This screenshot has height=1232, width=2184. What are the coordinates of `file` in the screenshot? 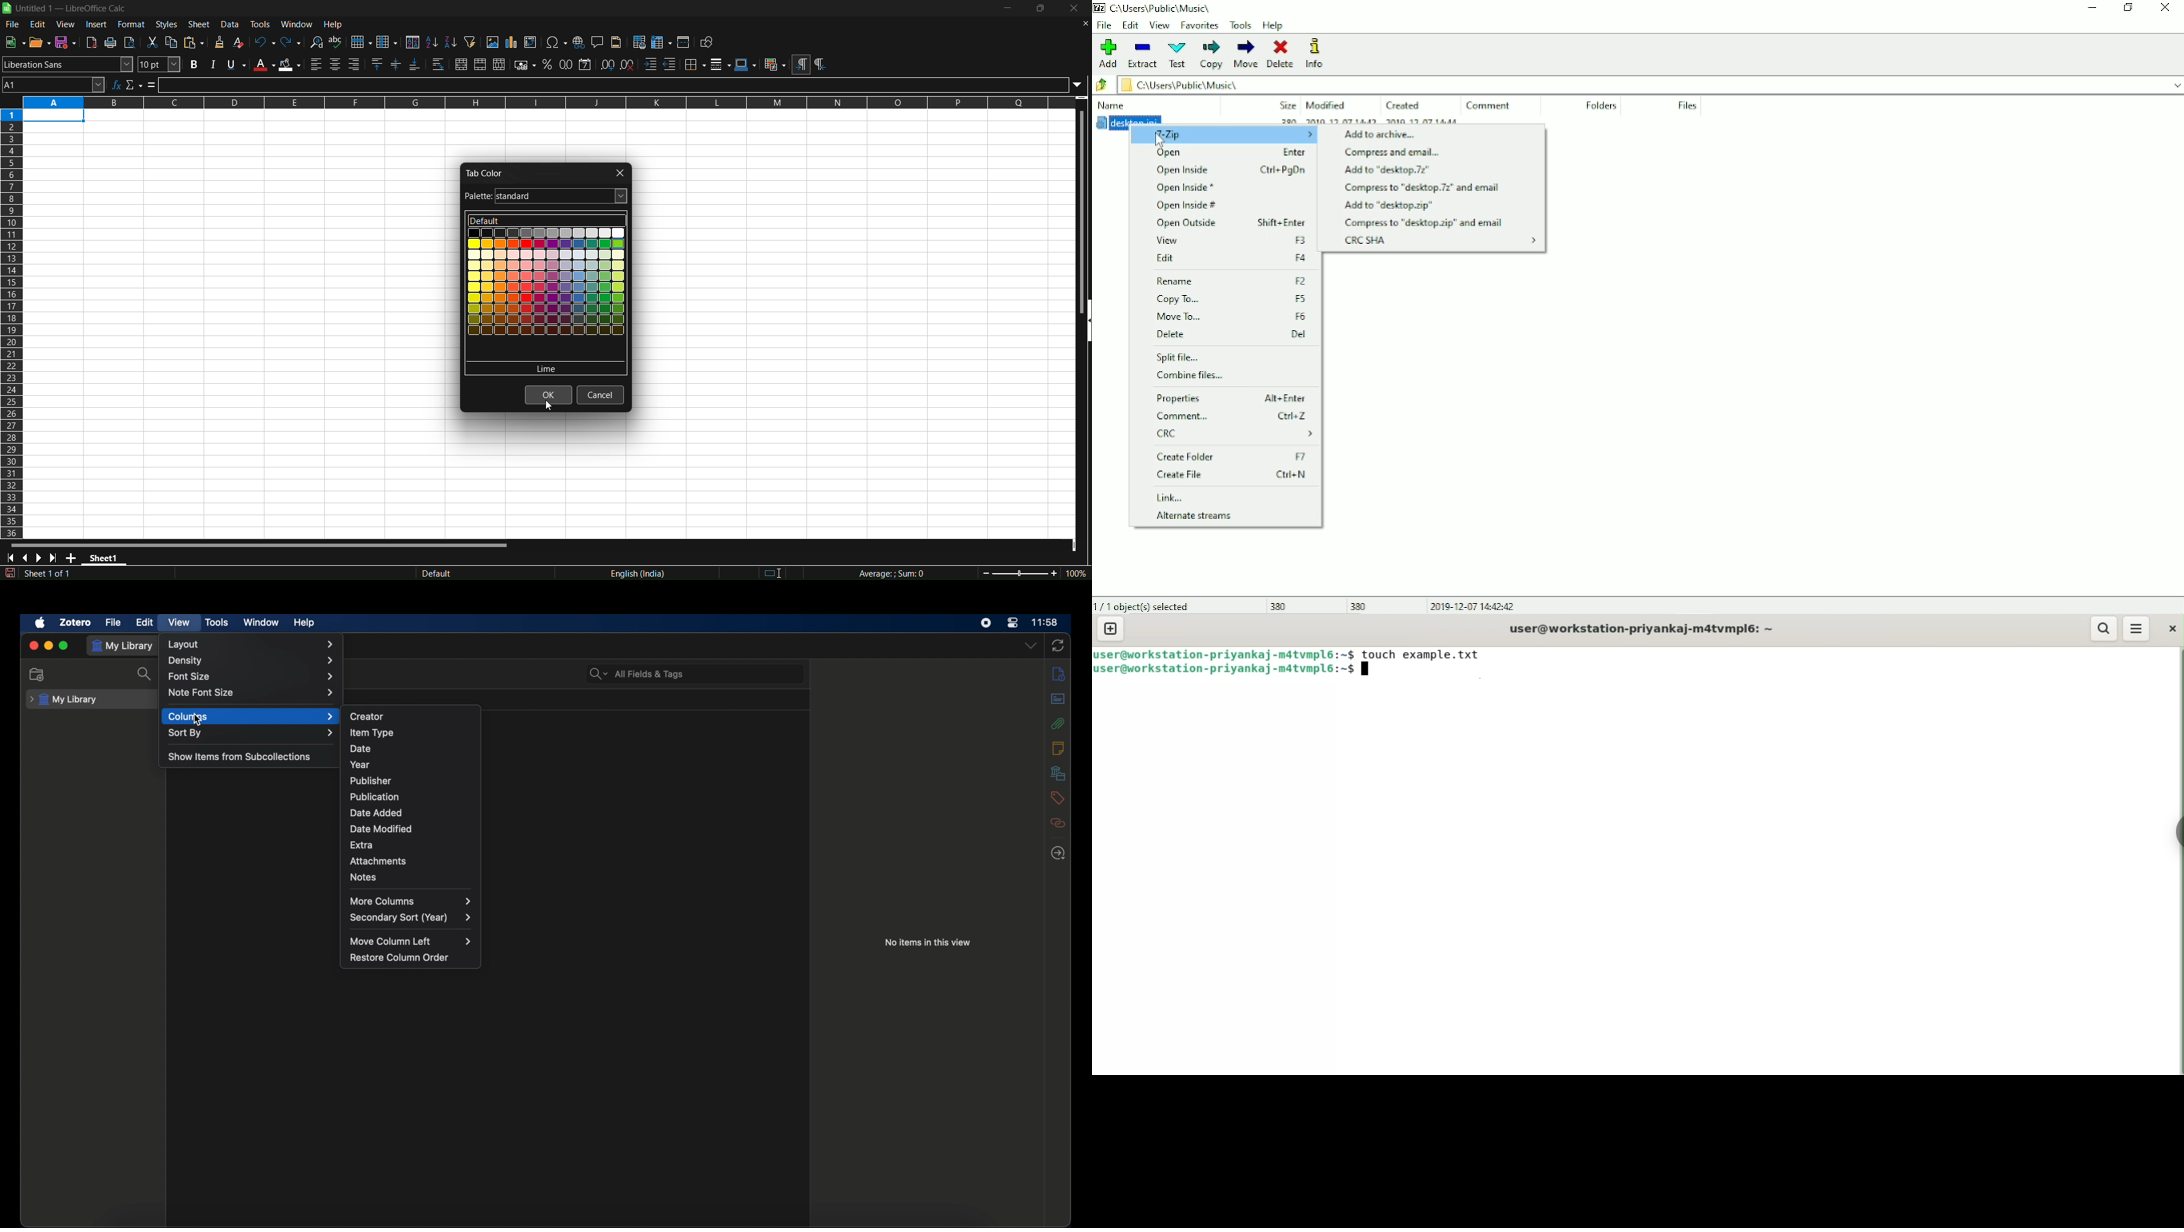 It's located at (113, 622).